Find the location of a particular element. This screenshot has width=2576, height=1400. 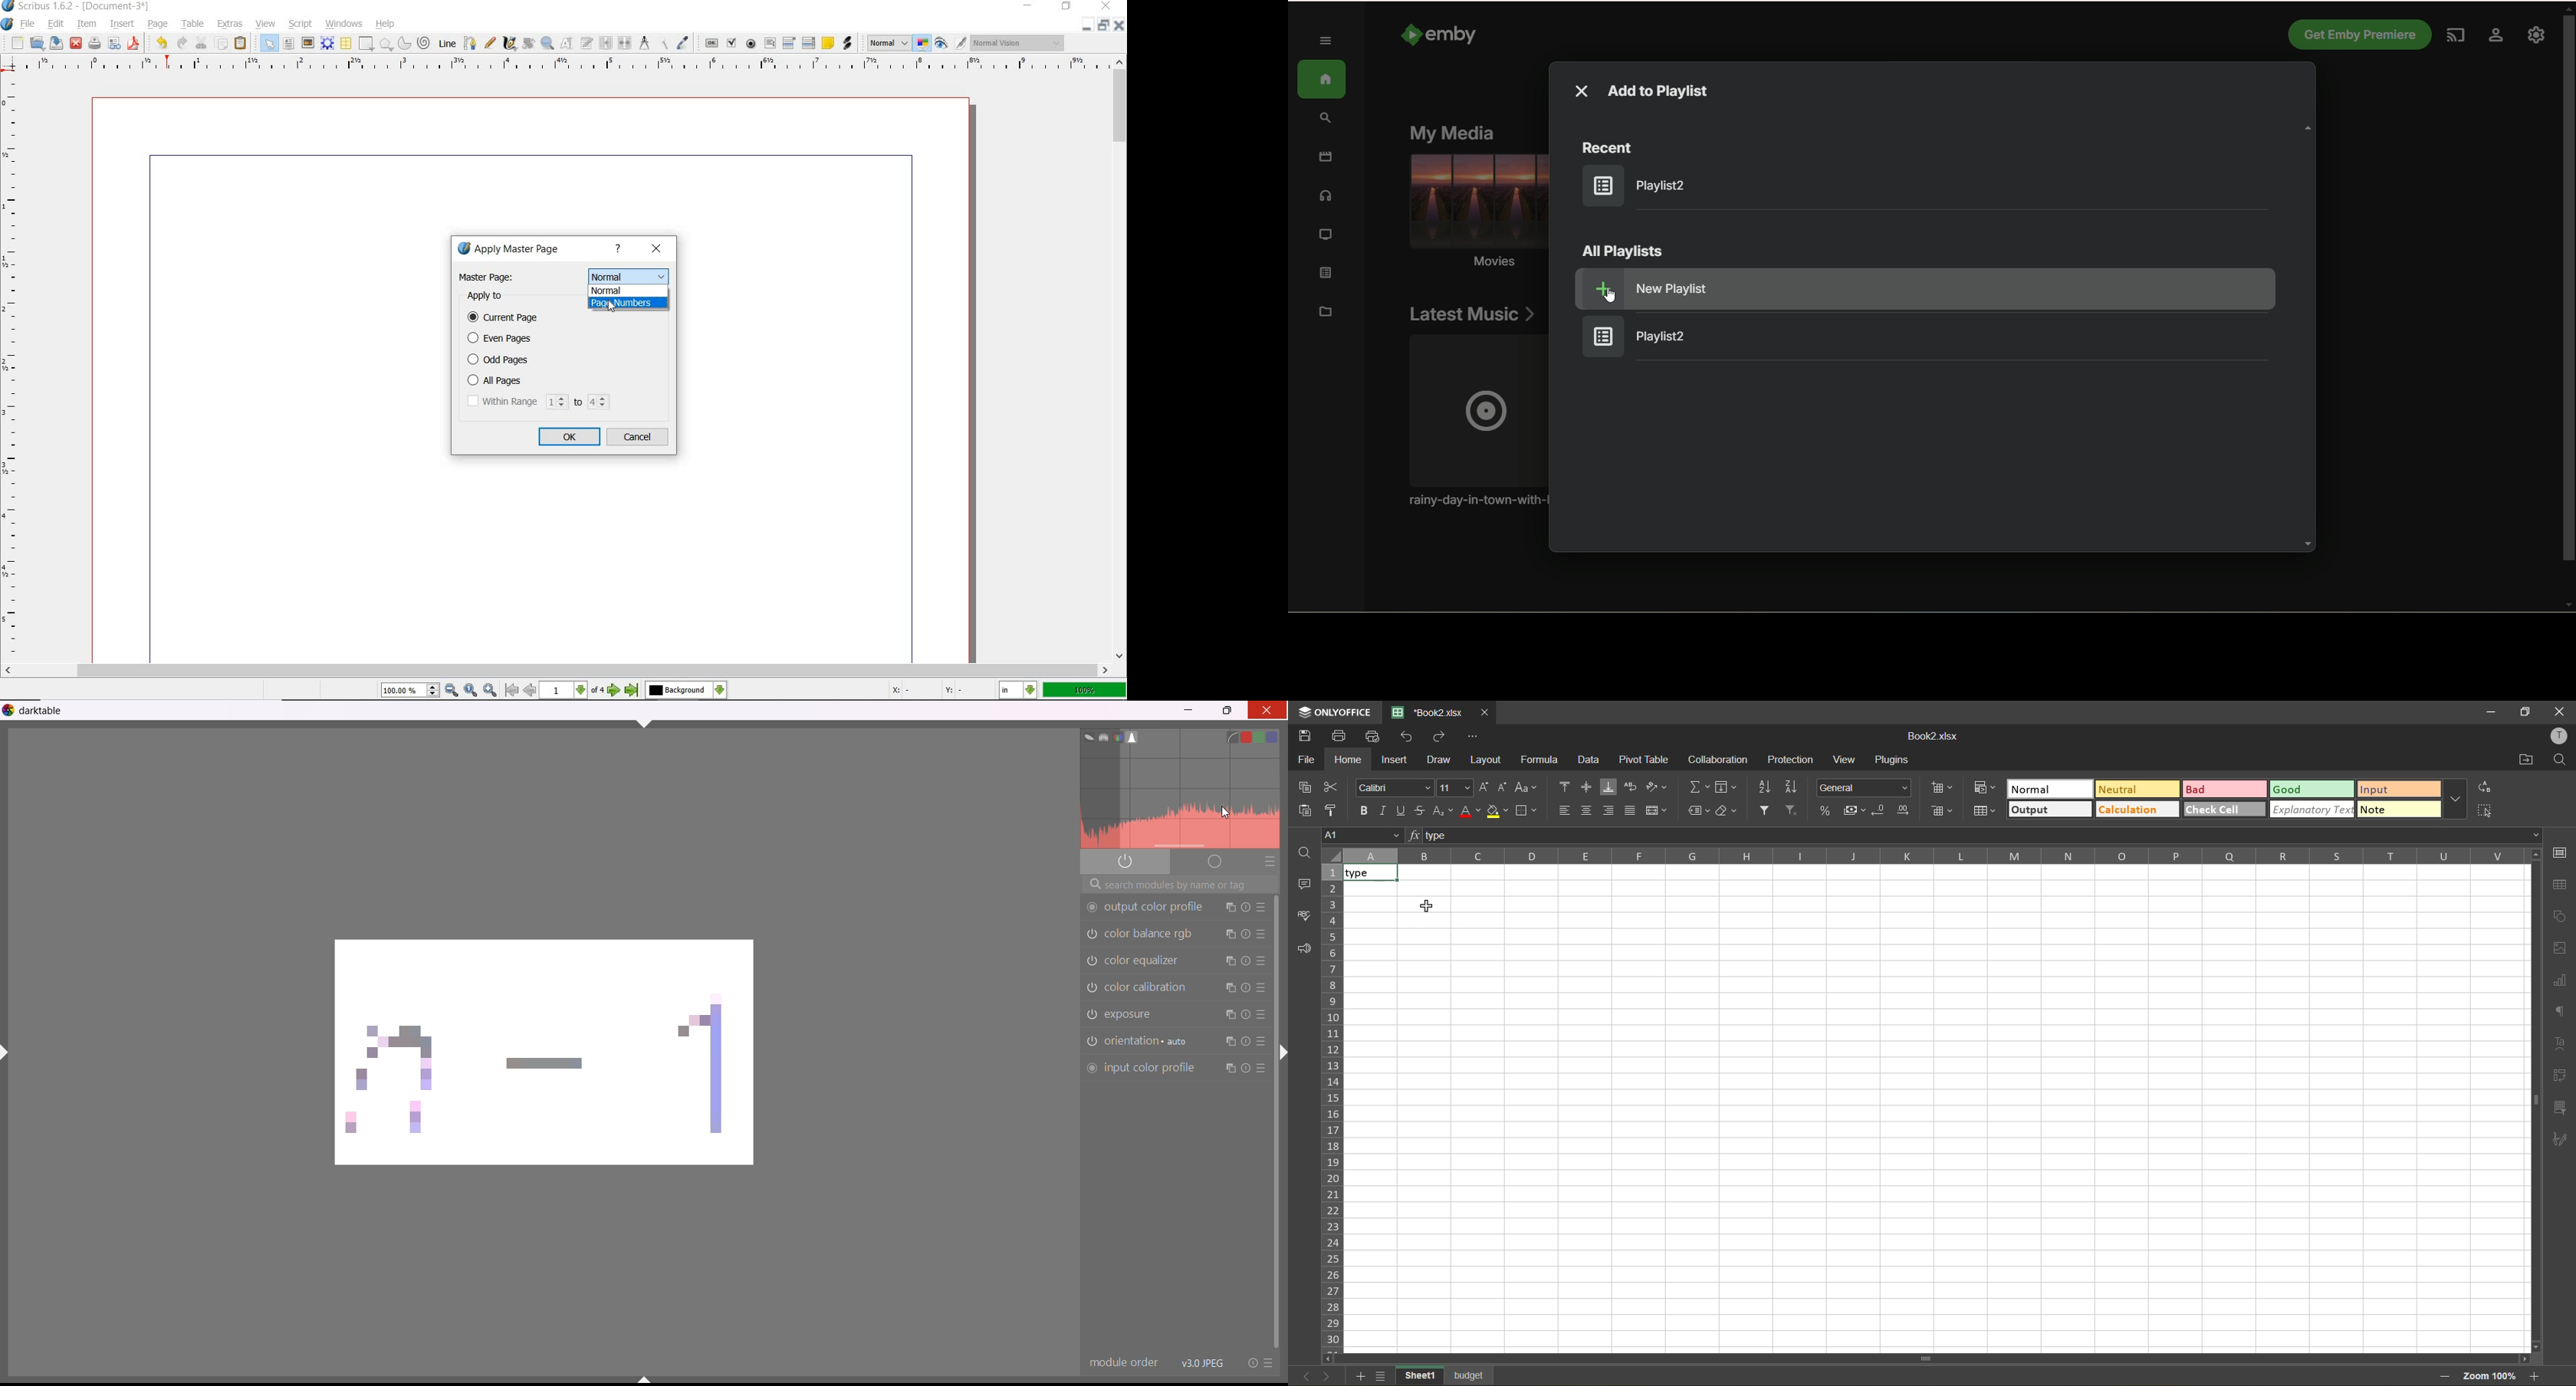

insert is located at coordinates (122, 24).